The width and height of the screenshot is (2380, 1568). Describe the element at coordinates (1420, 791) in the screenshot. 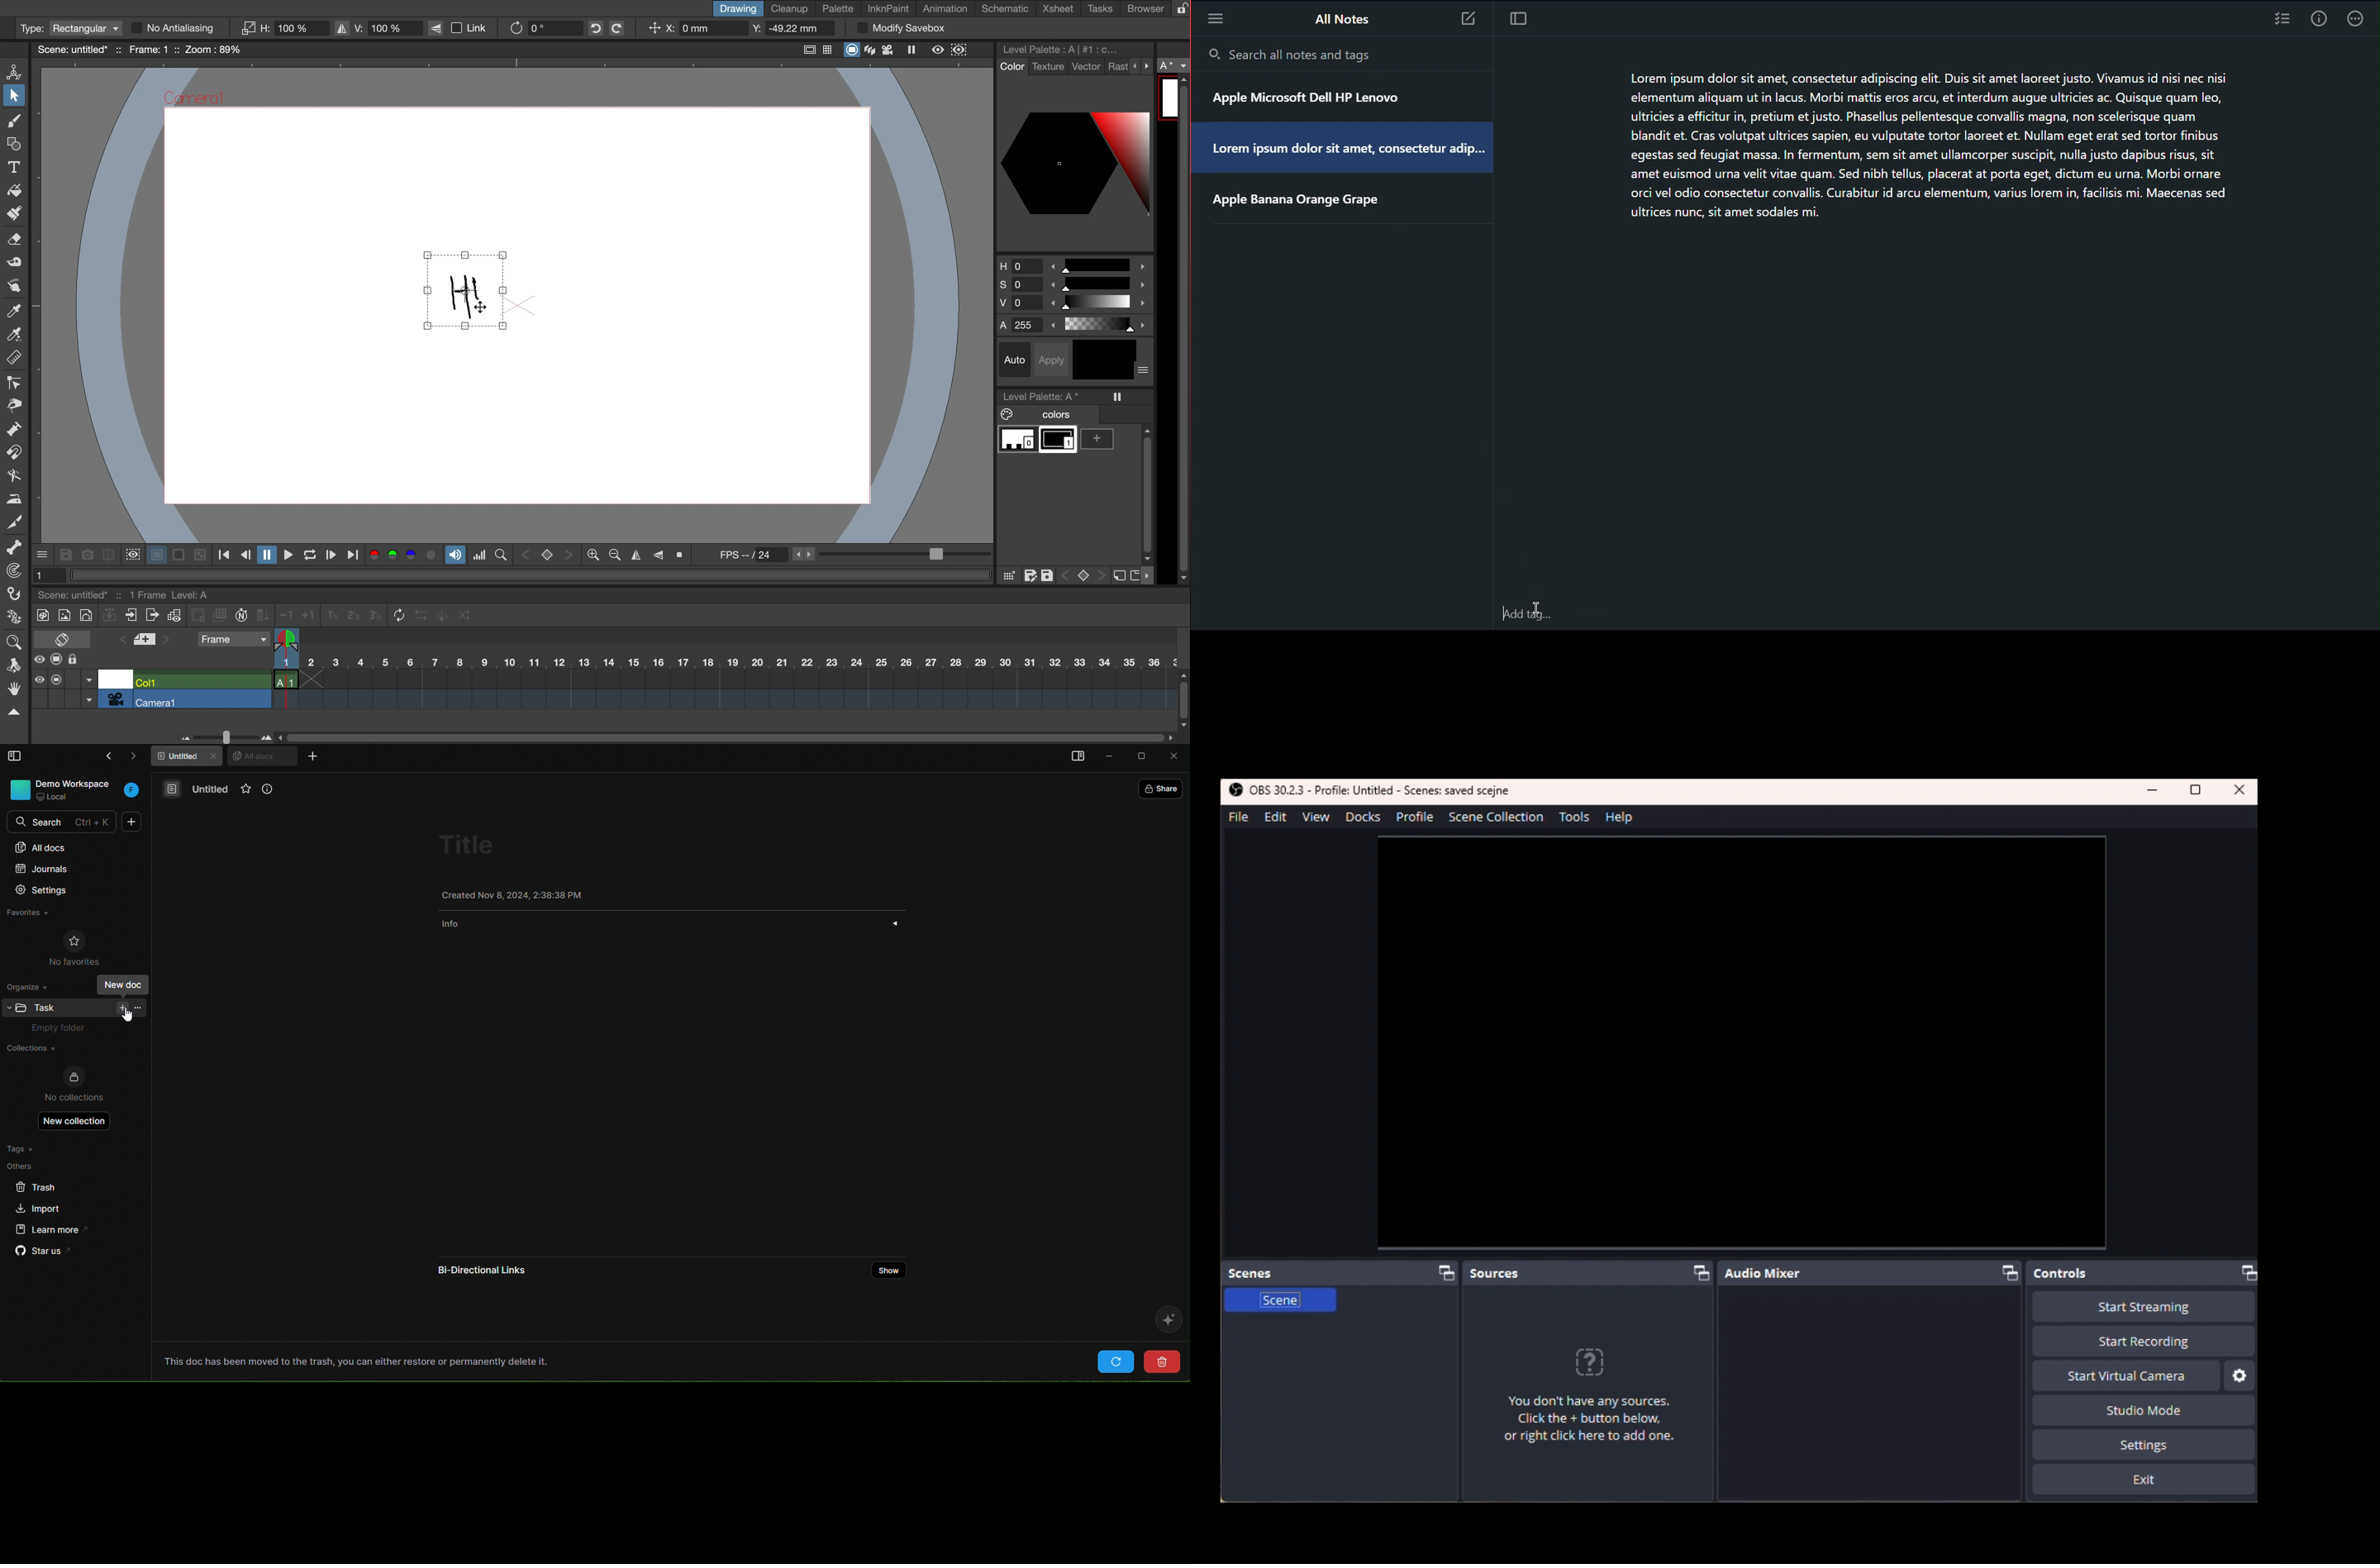

I see `After Last action` at that location.